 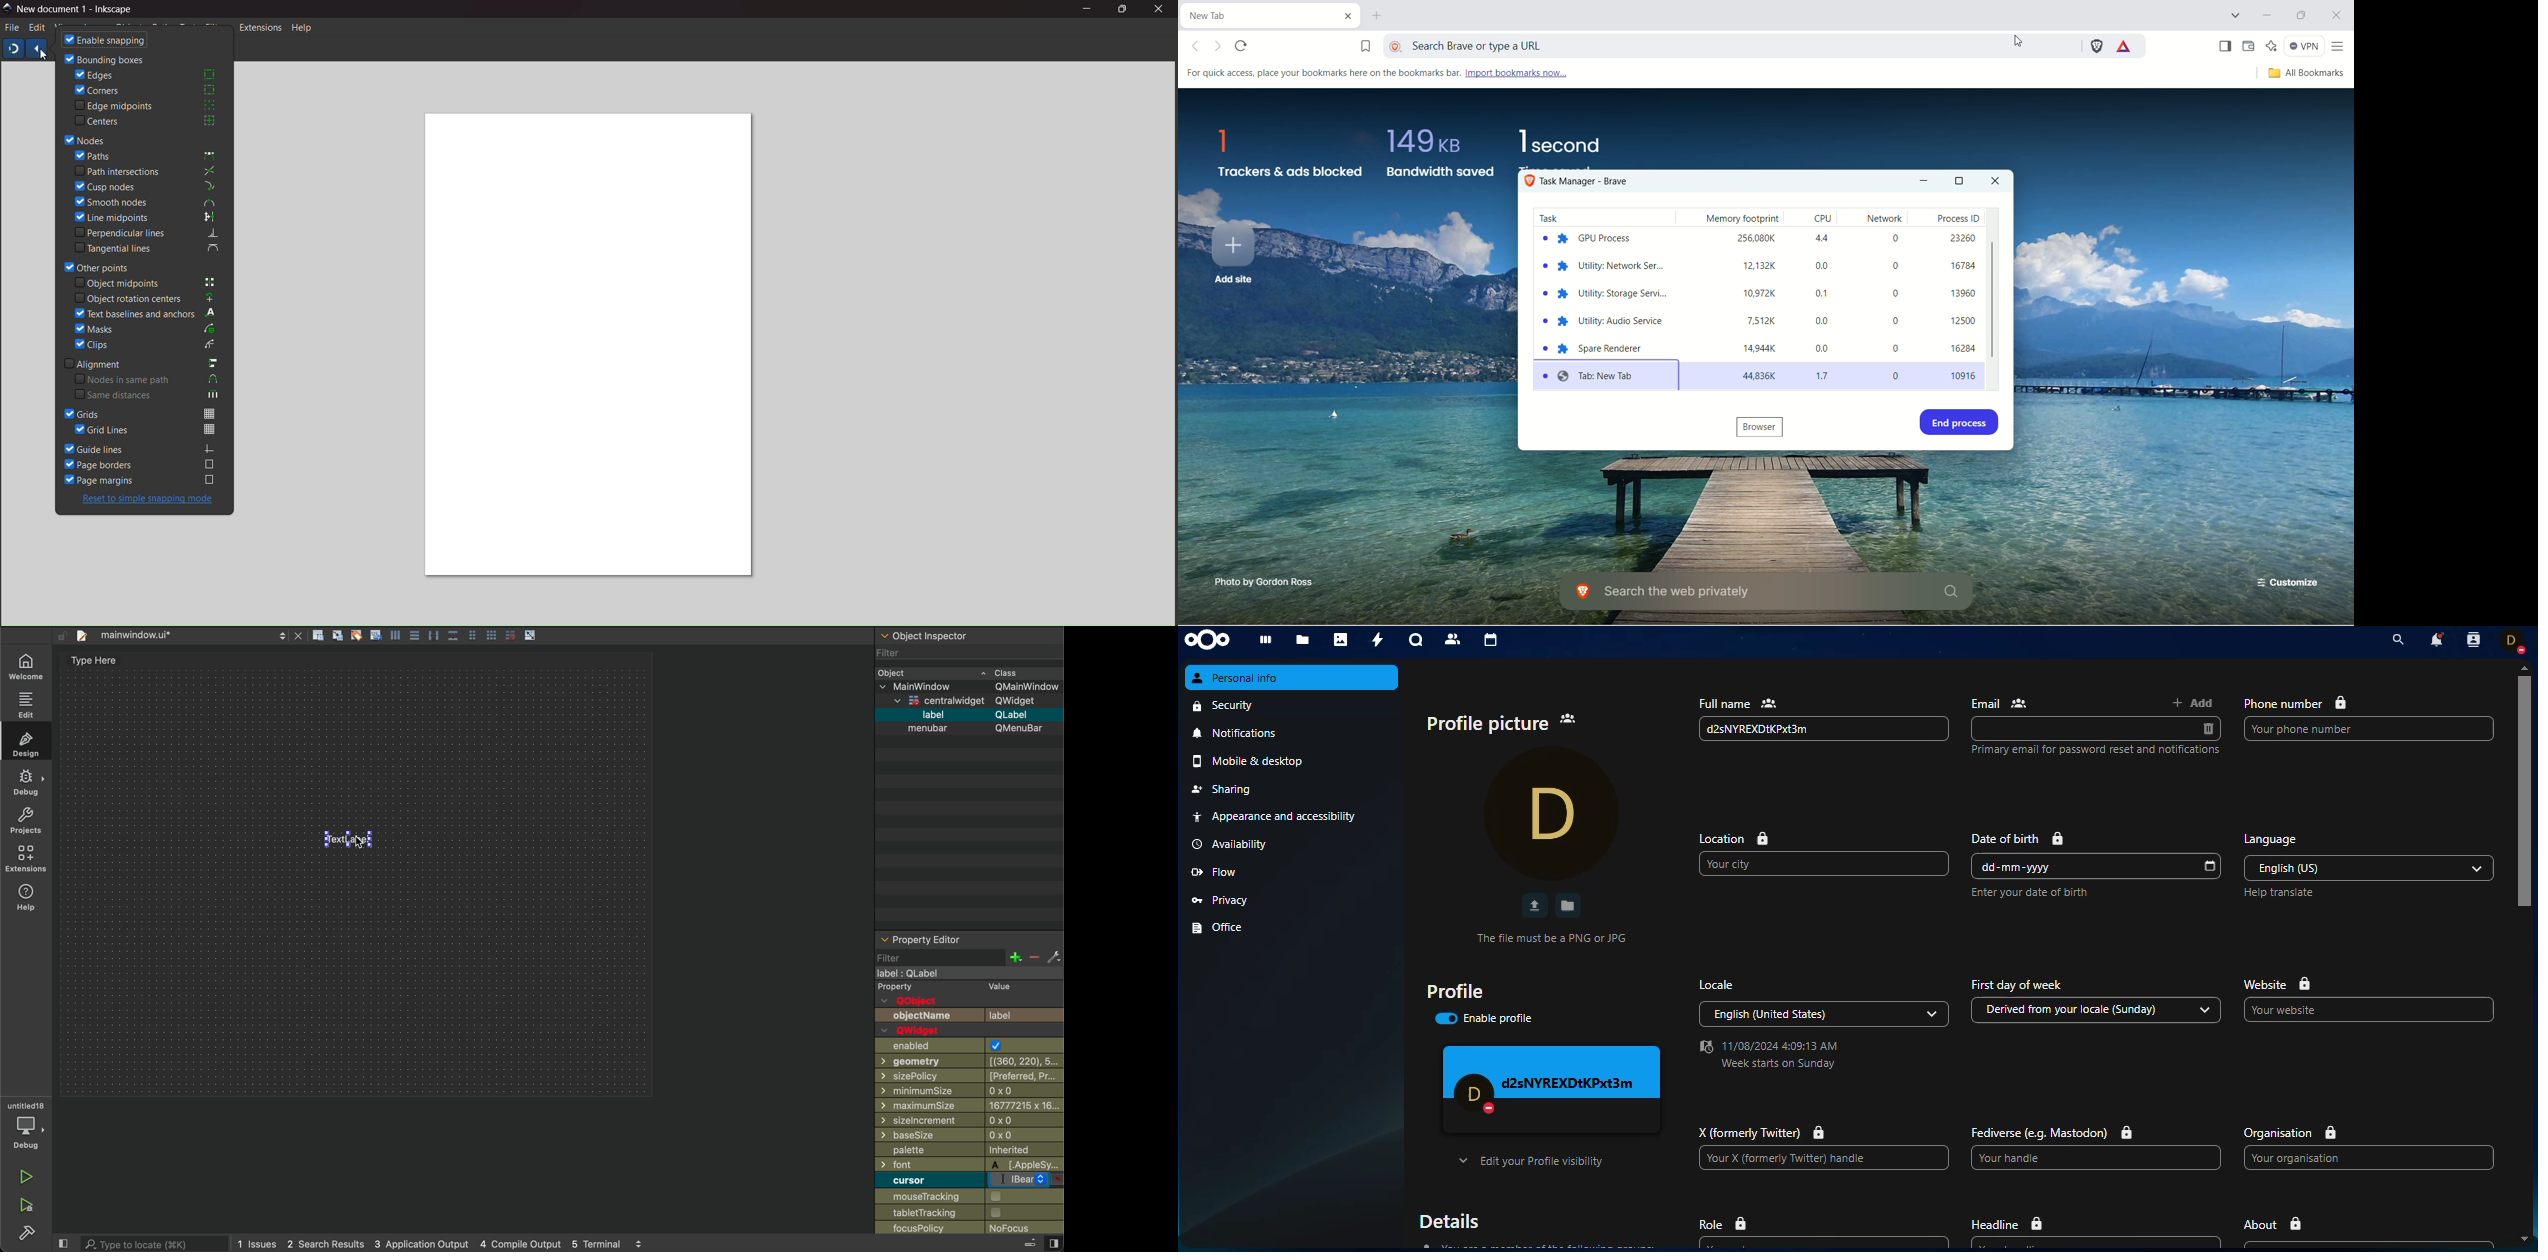 I want to click on other points, so click(x=100, y=266).